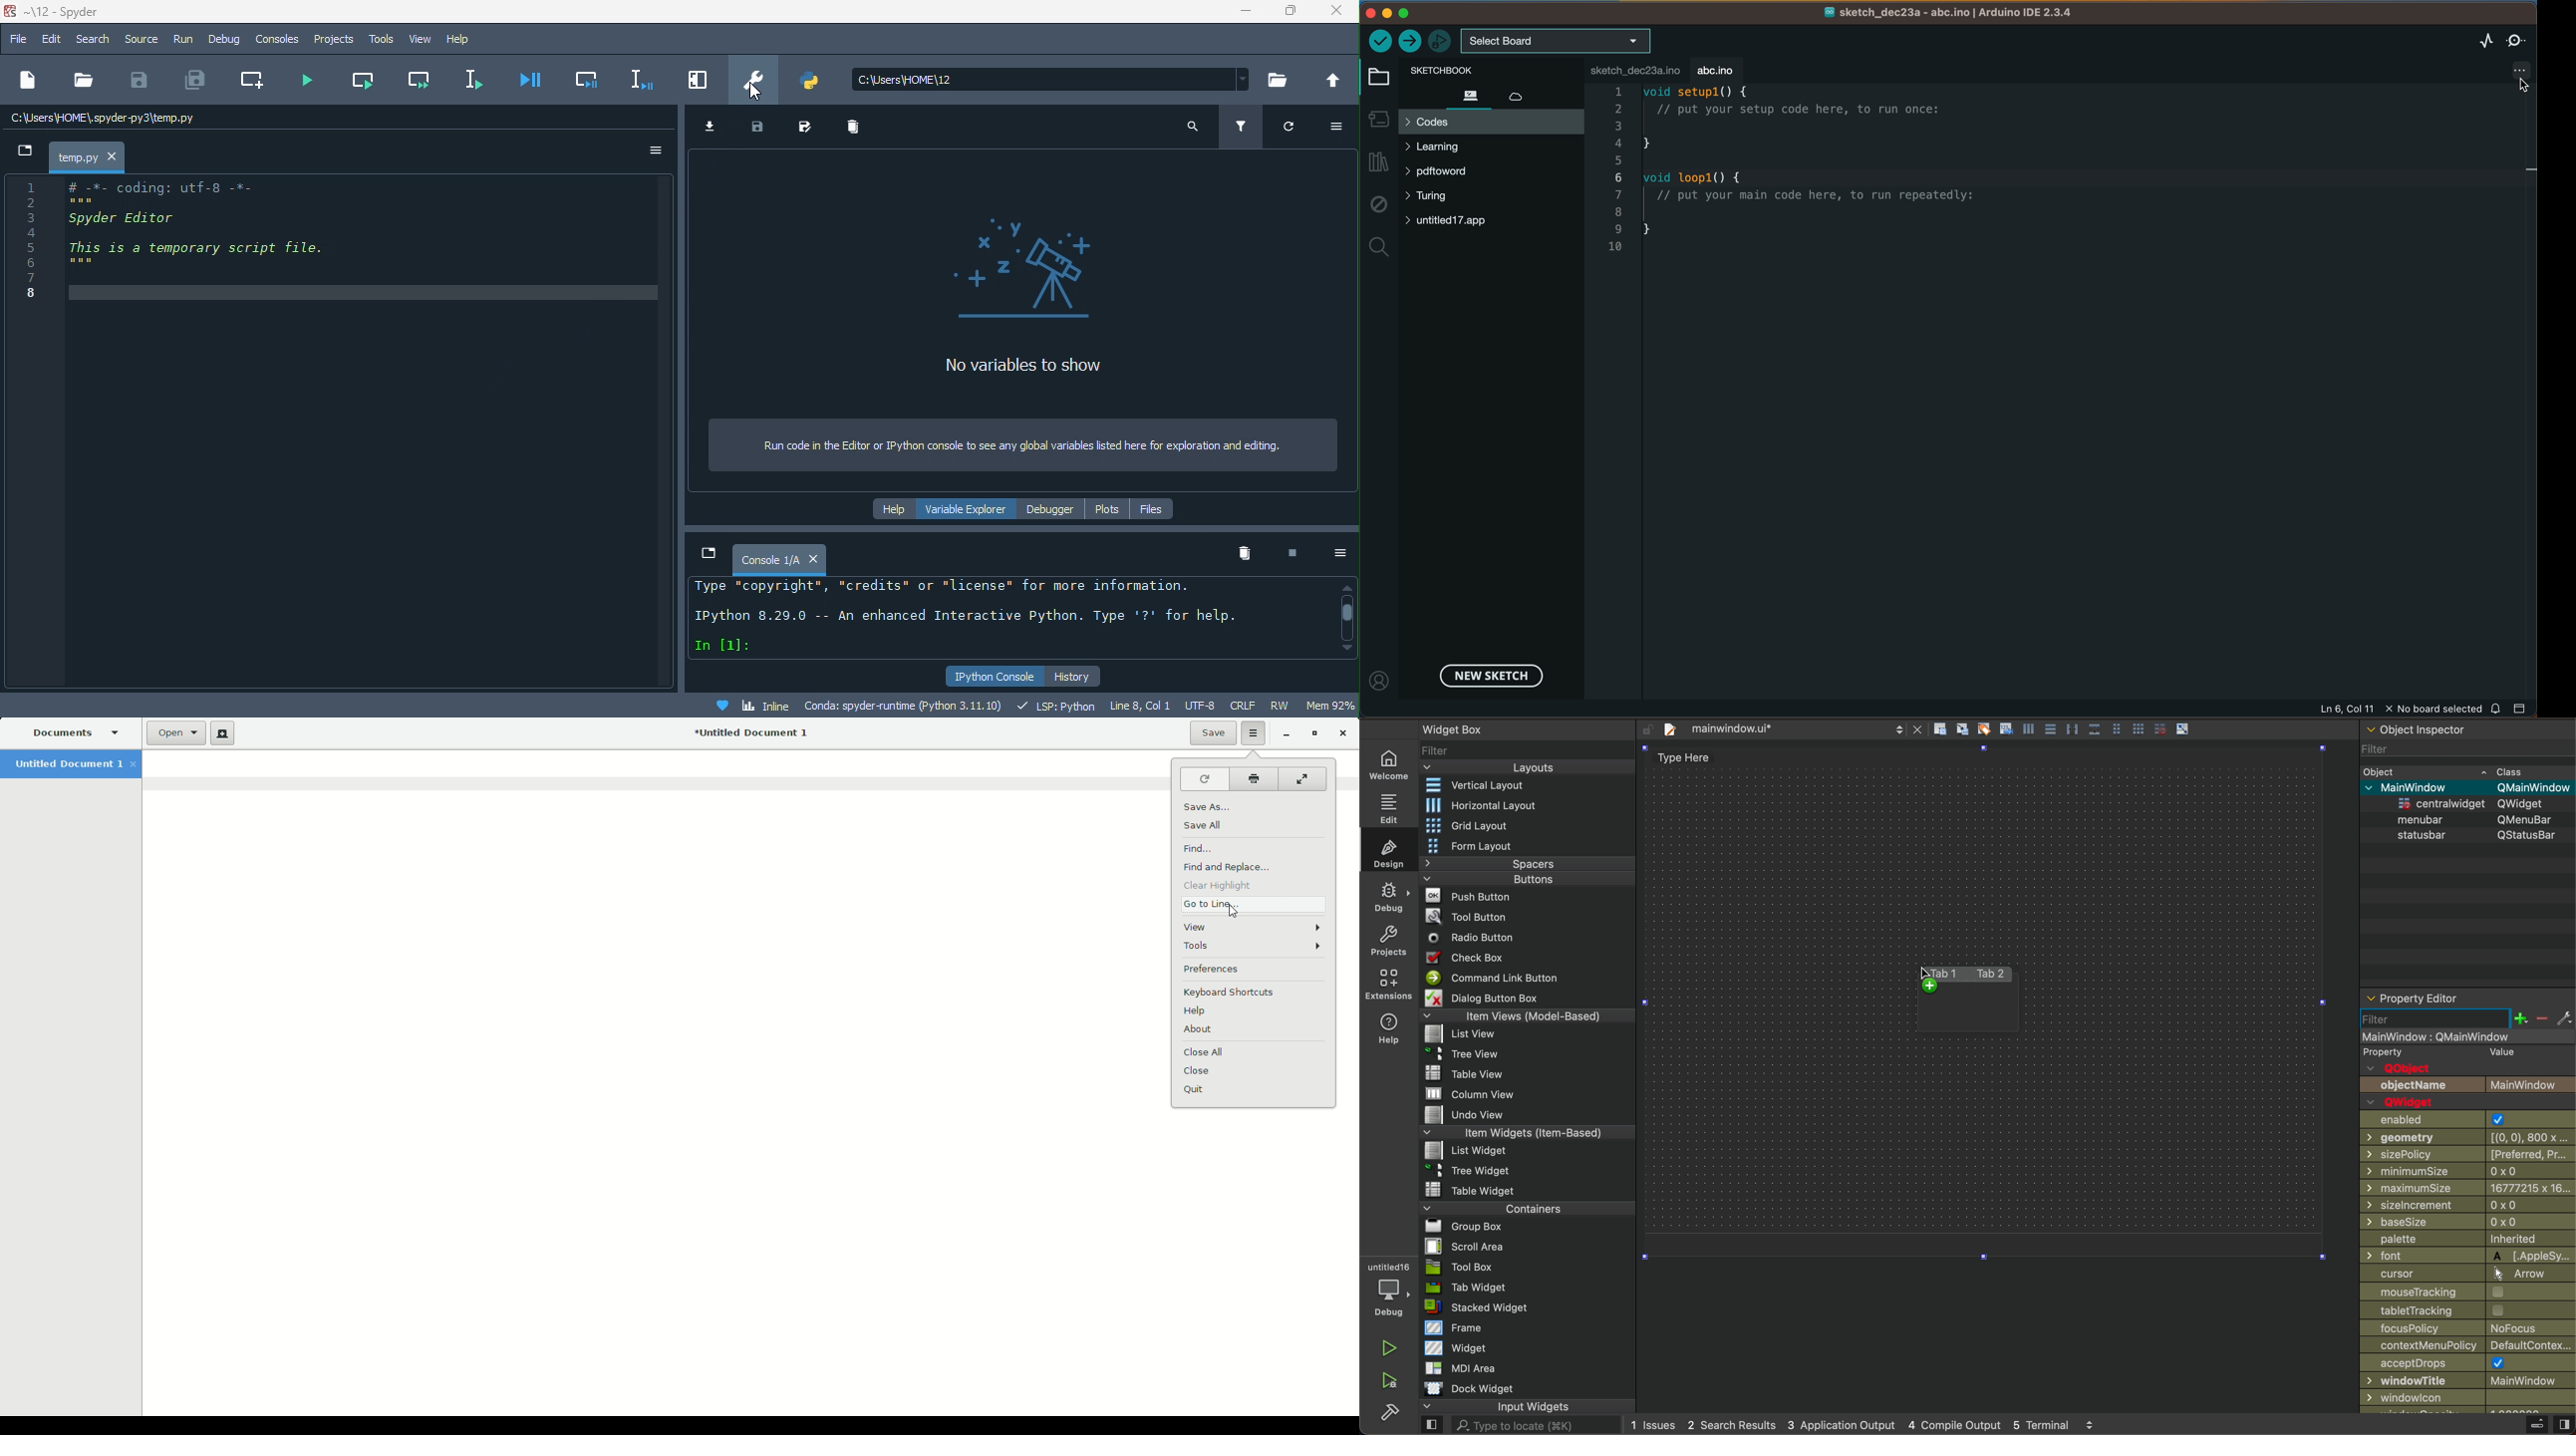 The width and height of the screenshot is (2576, 1456). Describe the element at coordinates (184, 41) in the screenshot. I see `run` at that location.